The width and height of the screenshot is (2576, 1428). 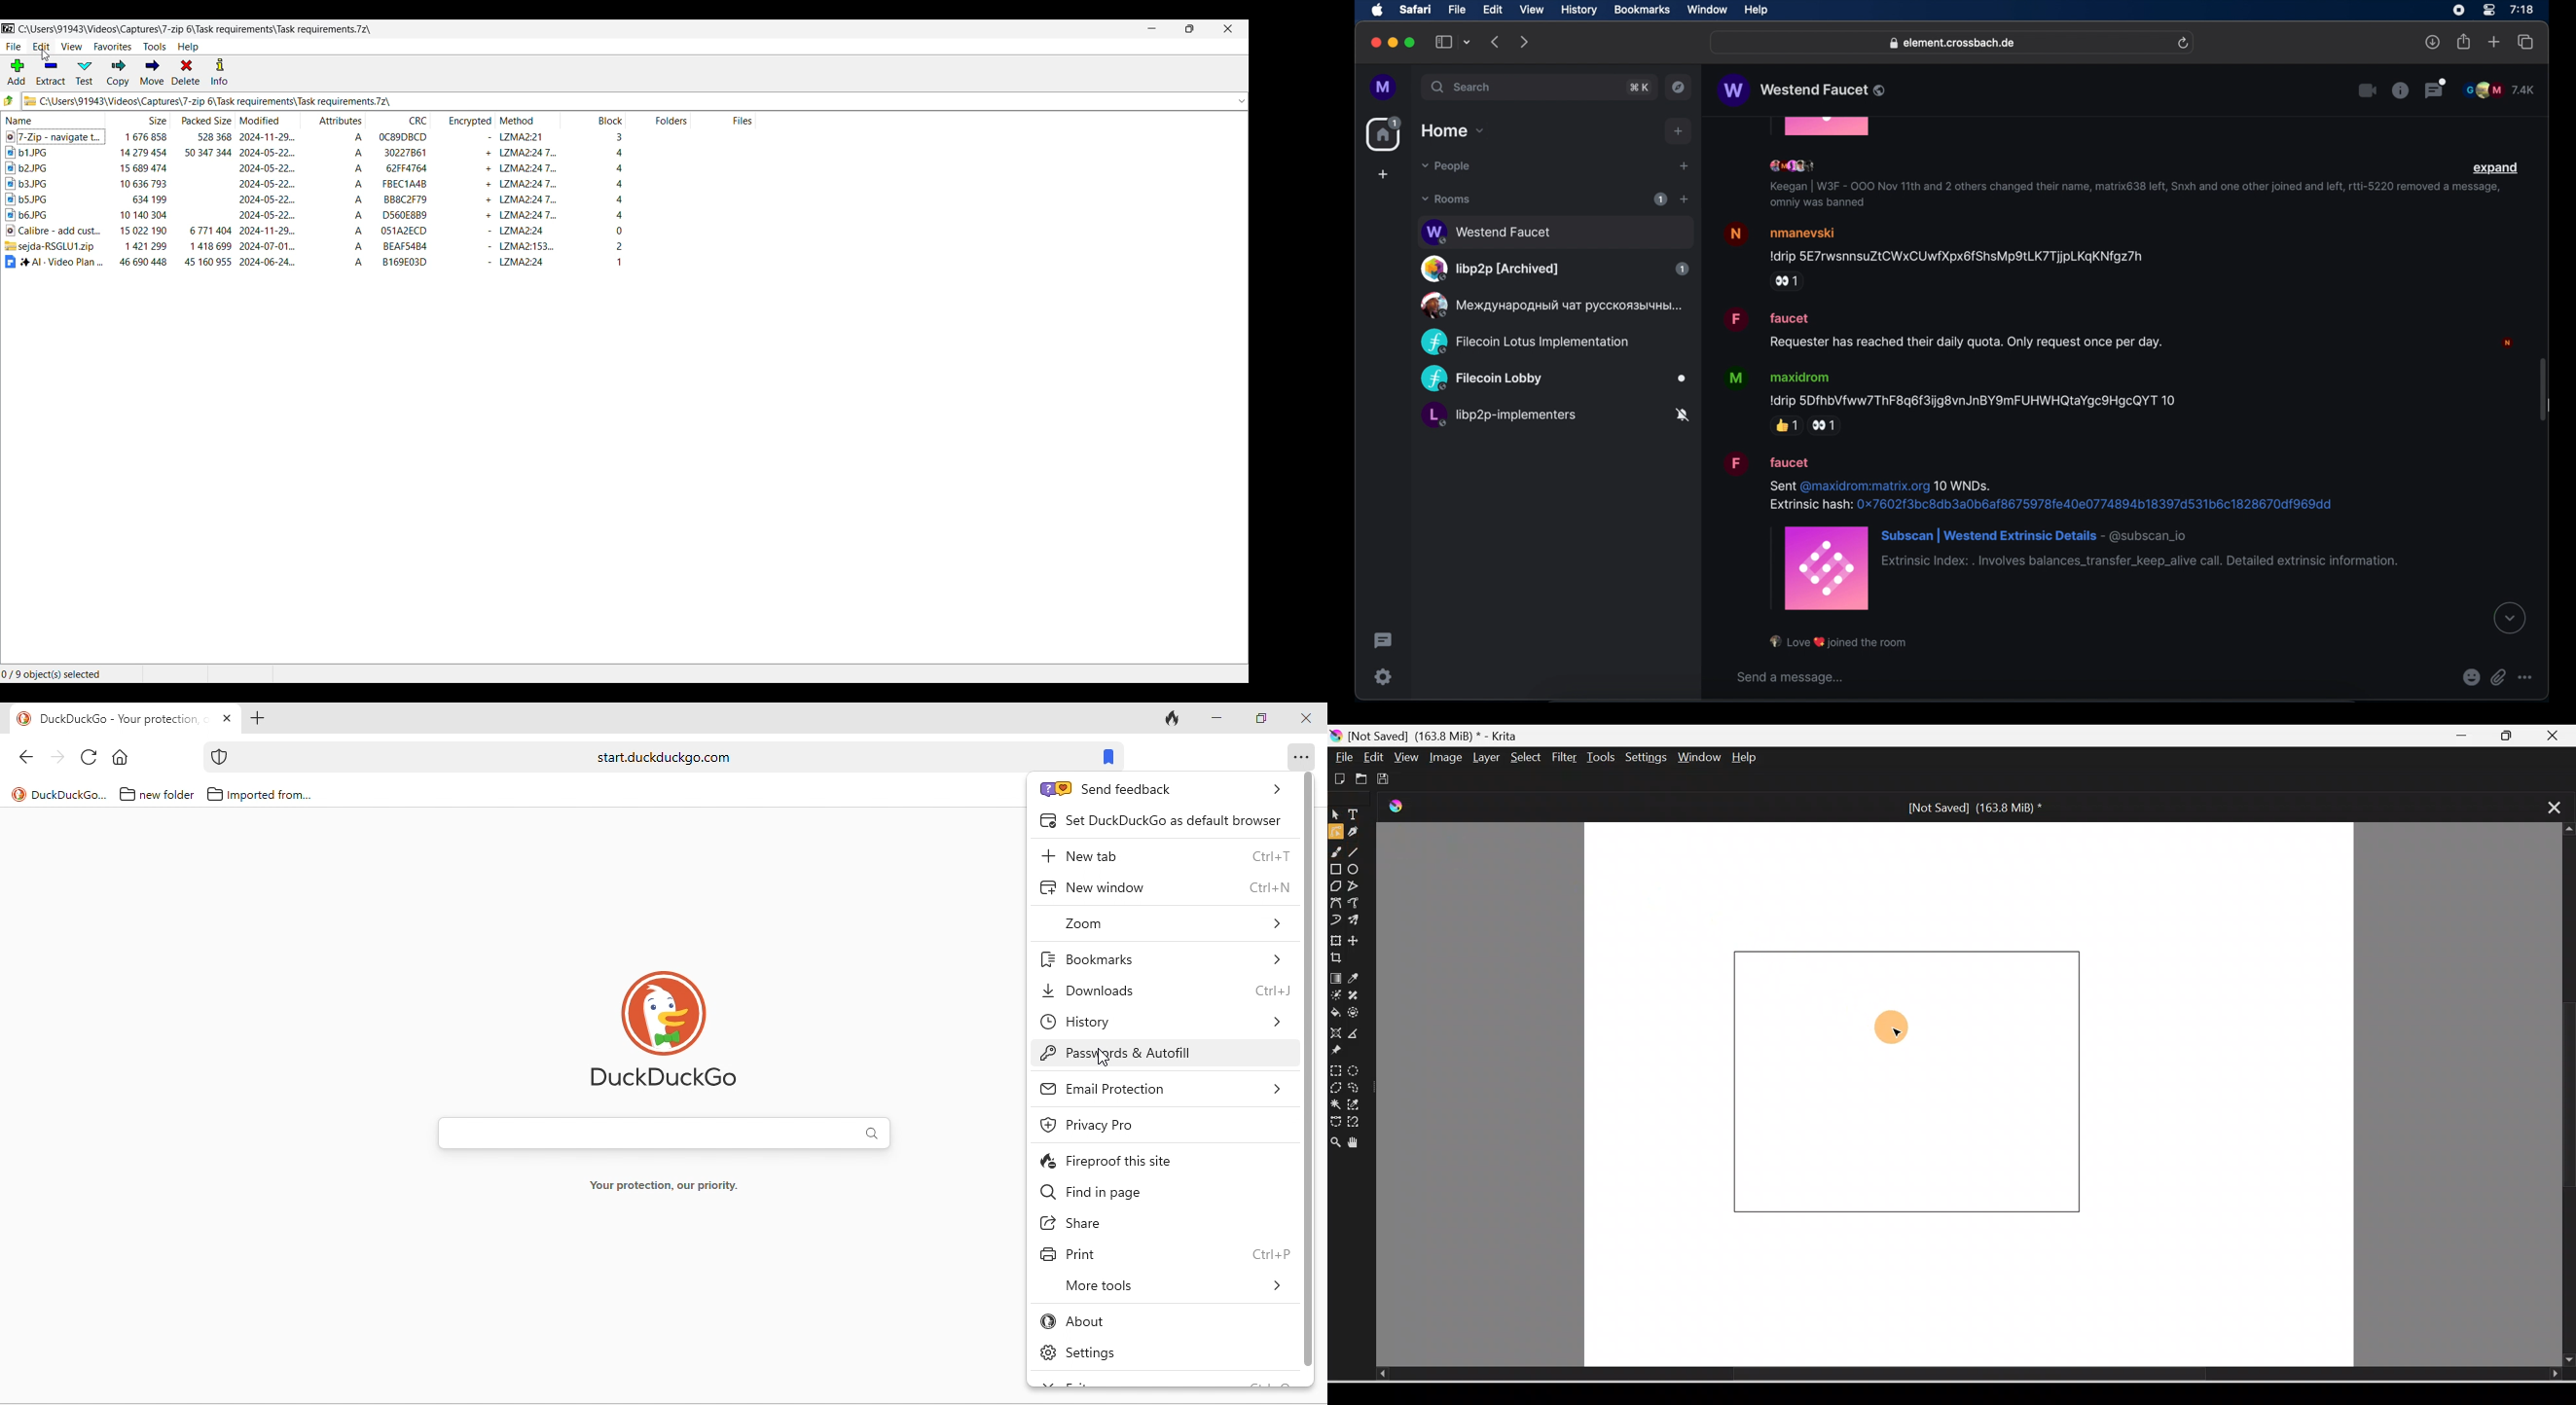 I want to click on Elliptical selection tool, so click(x=1354, y=1069).